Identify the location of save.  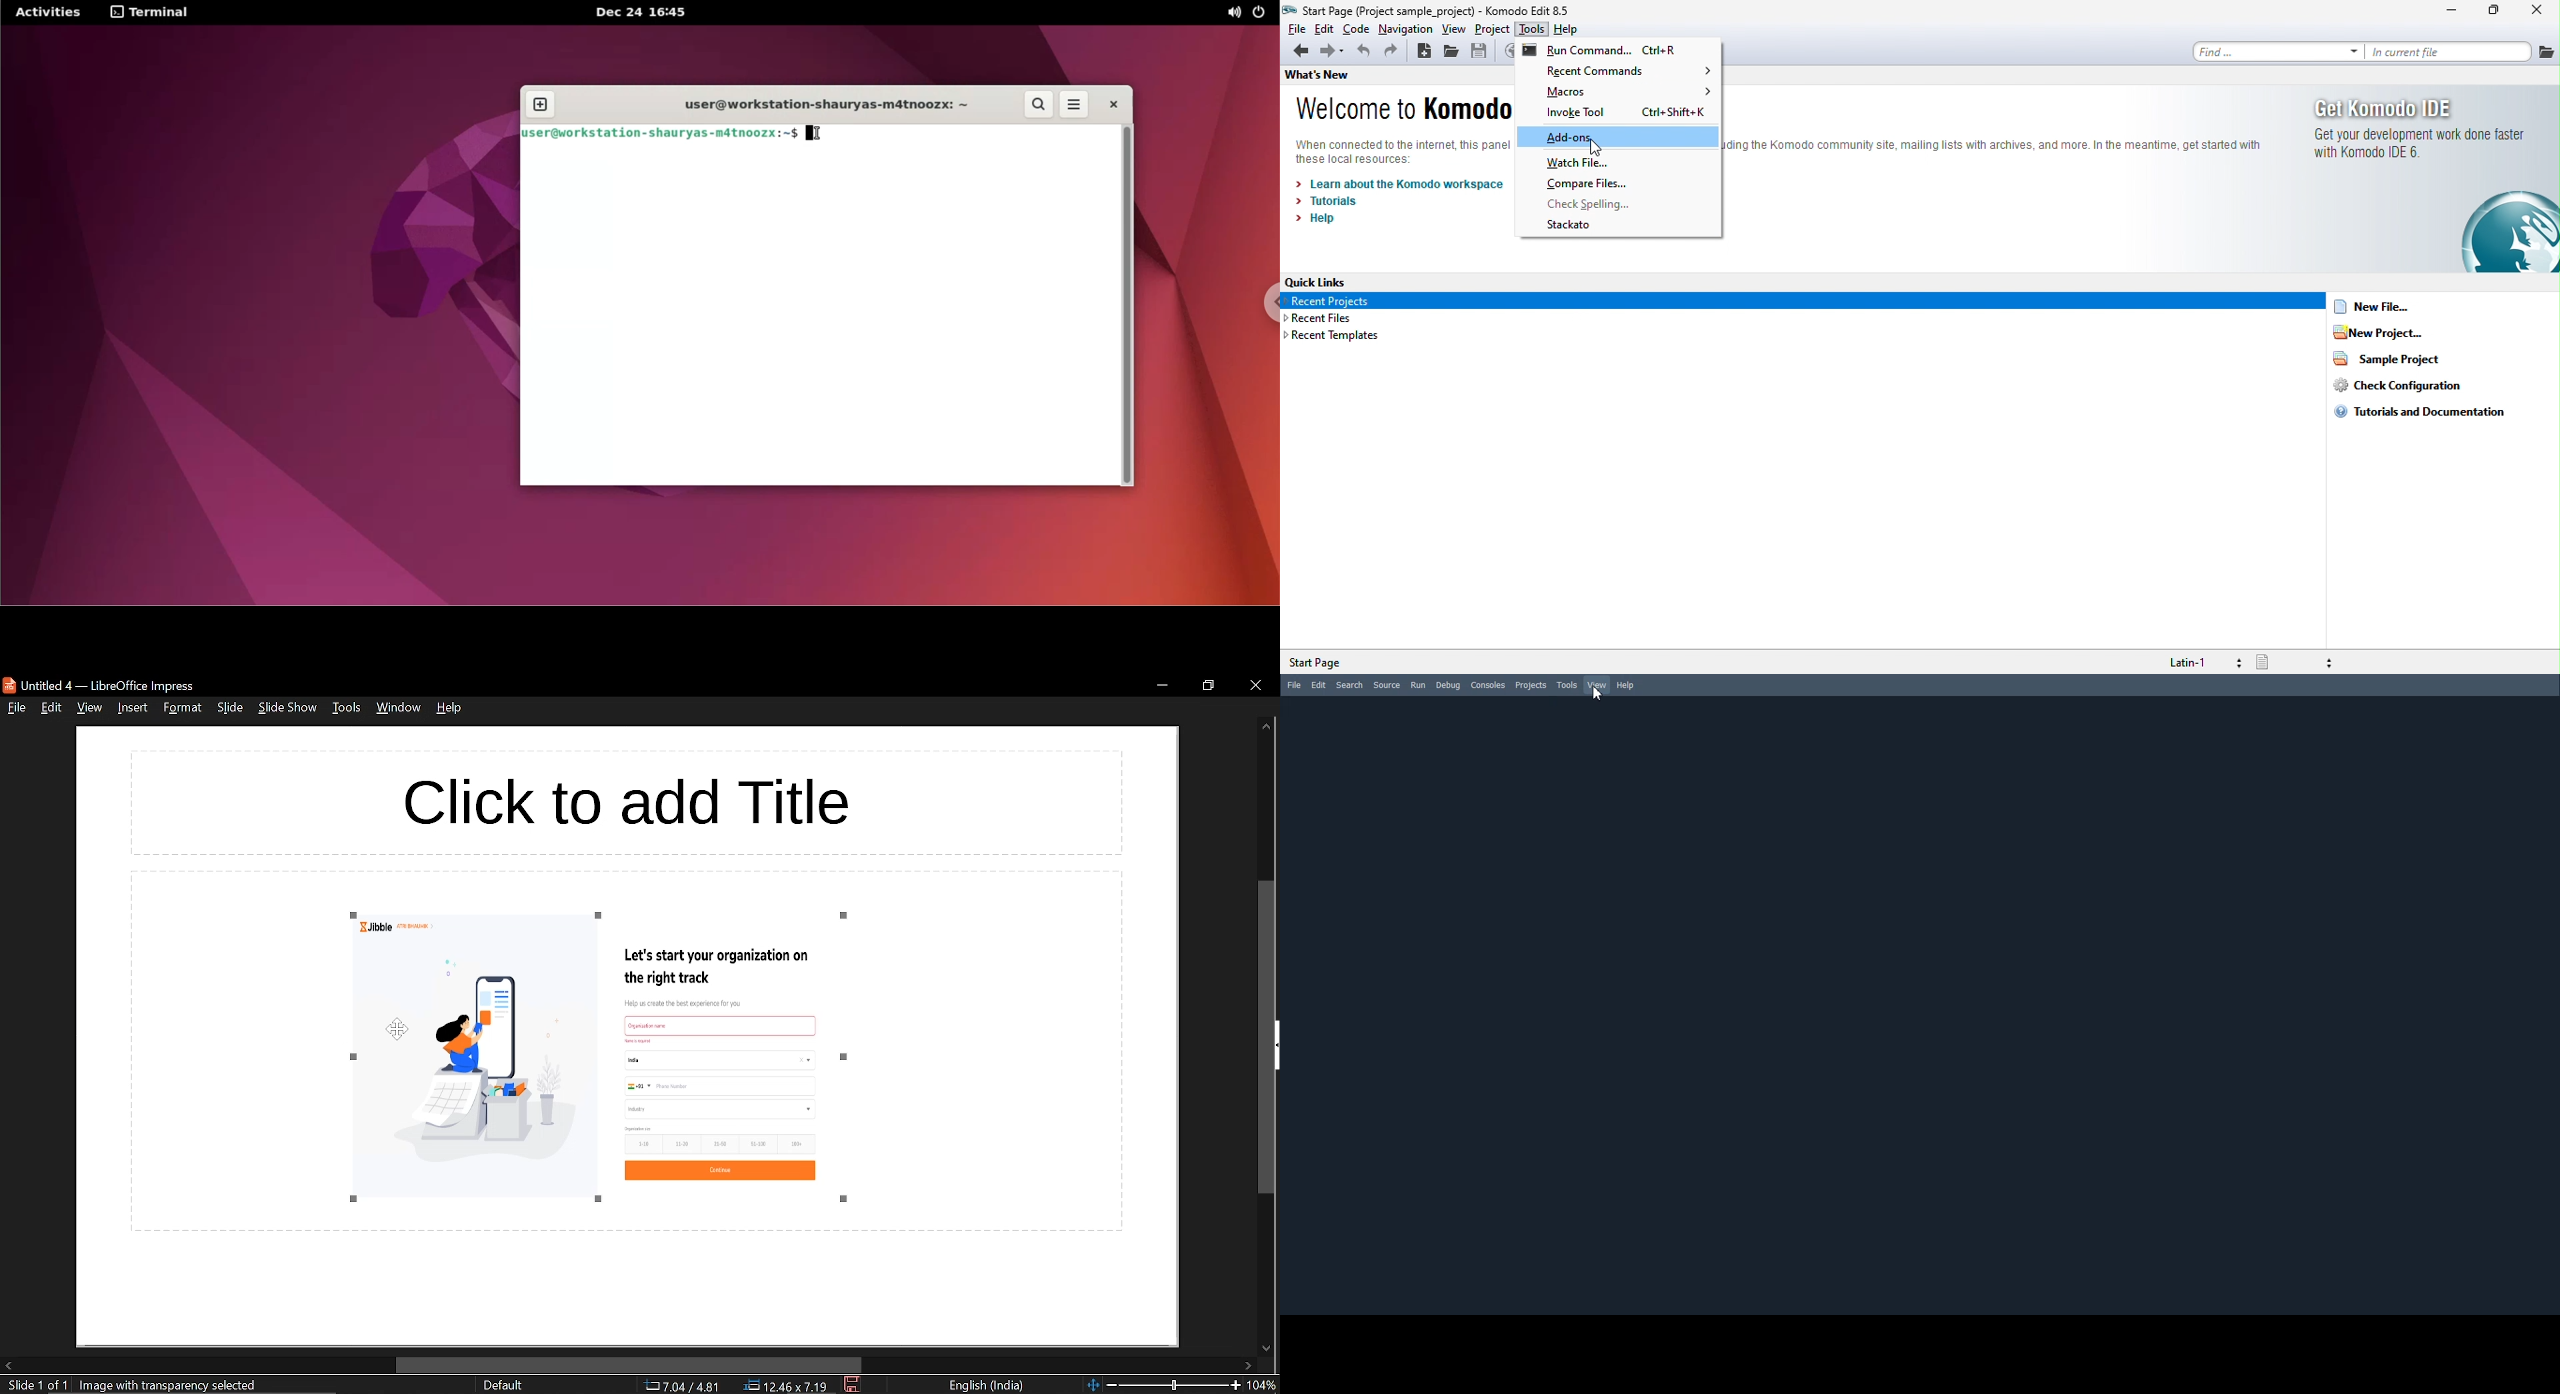
(1487, 52).